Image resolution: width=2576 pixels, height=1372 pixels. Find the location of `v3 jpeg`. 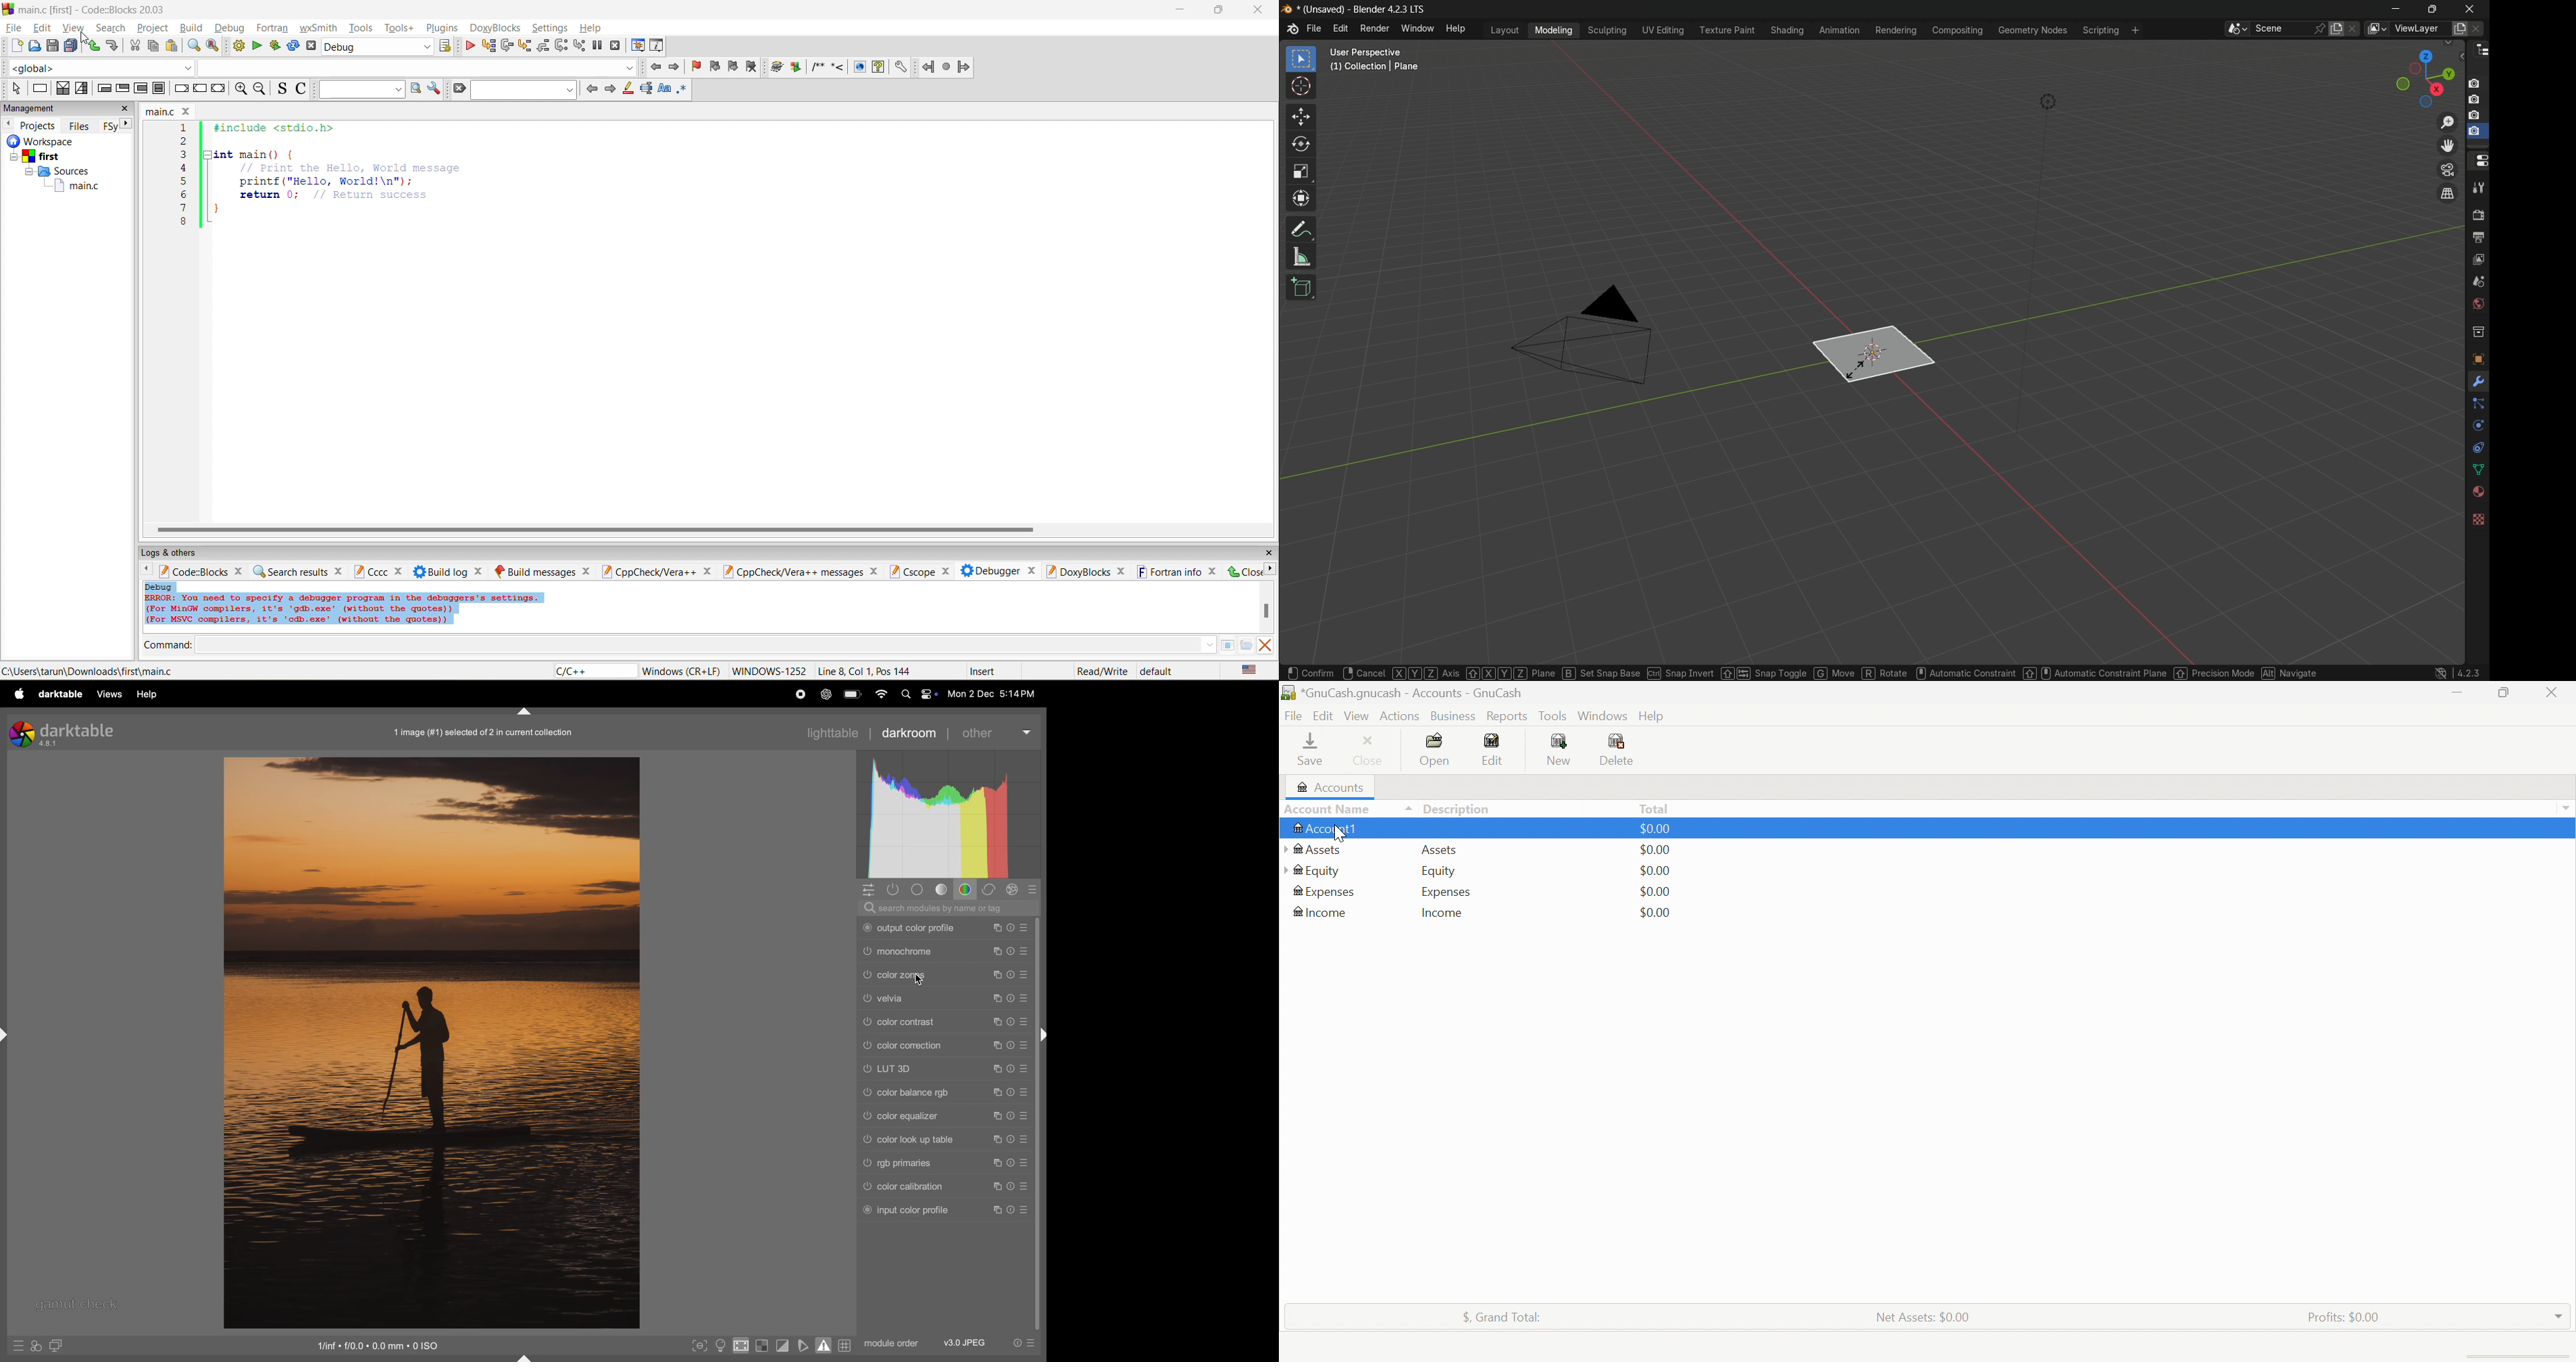

v3 jpeg is located at coordinates (959, 1342).